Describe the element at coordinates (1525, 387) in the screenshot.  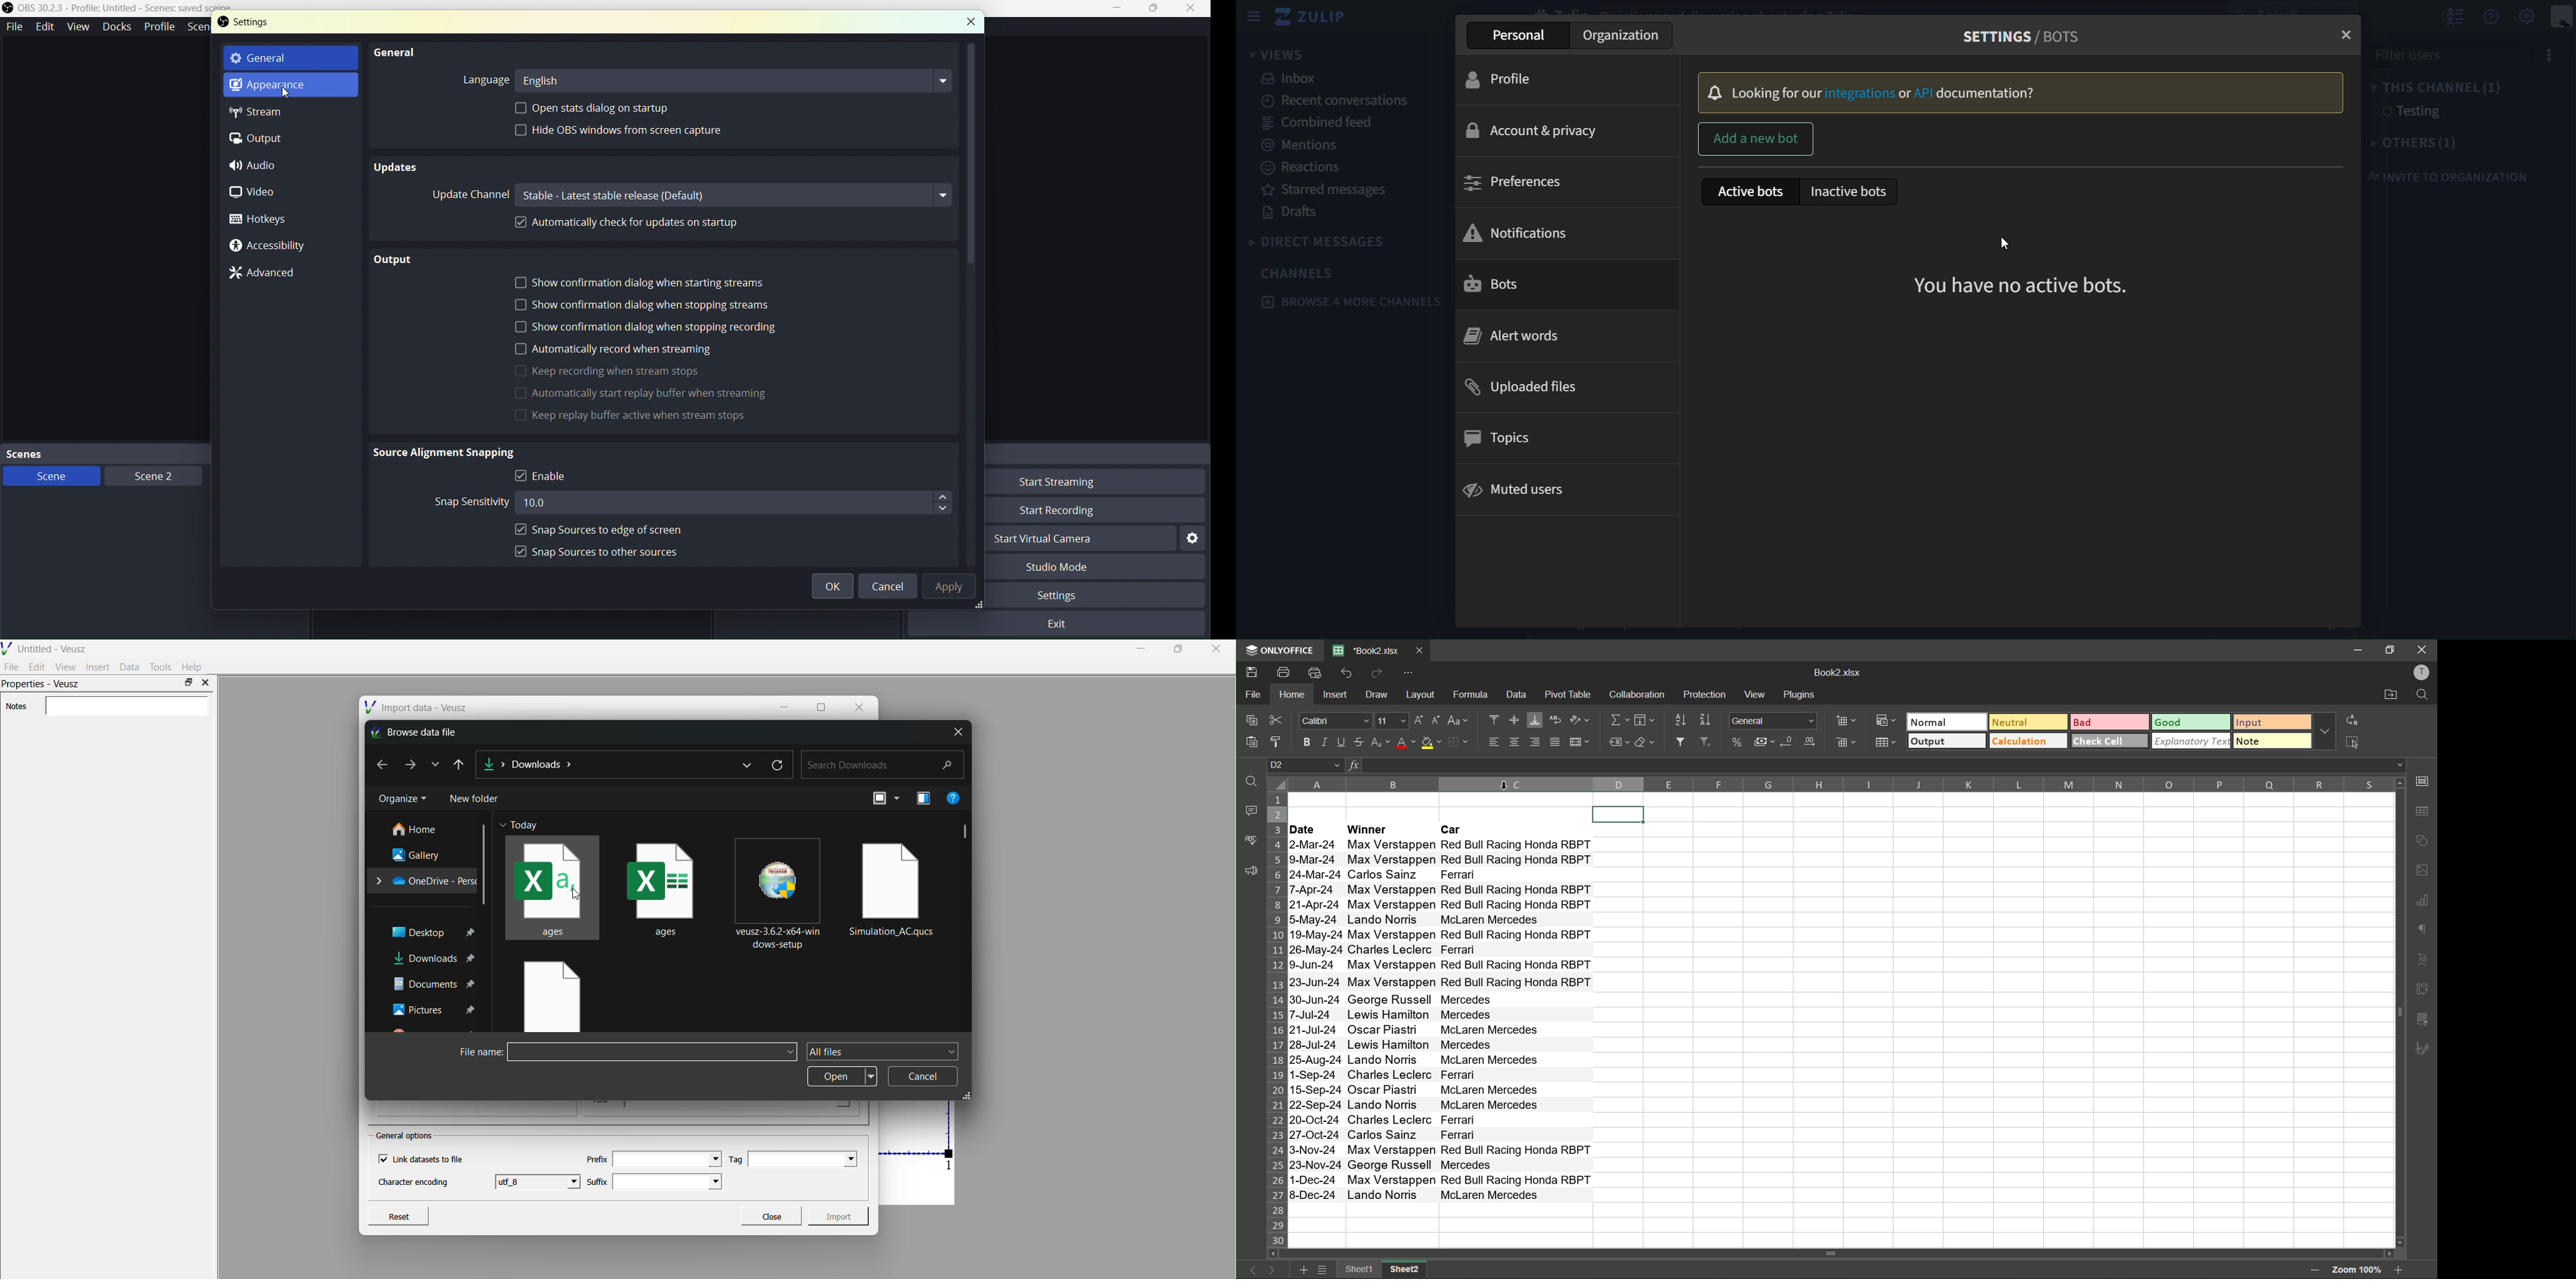
I see `uploaded files` at that location.